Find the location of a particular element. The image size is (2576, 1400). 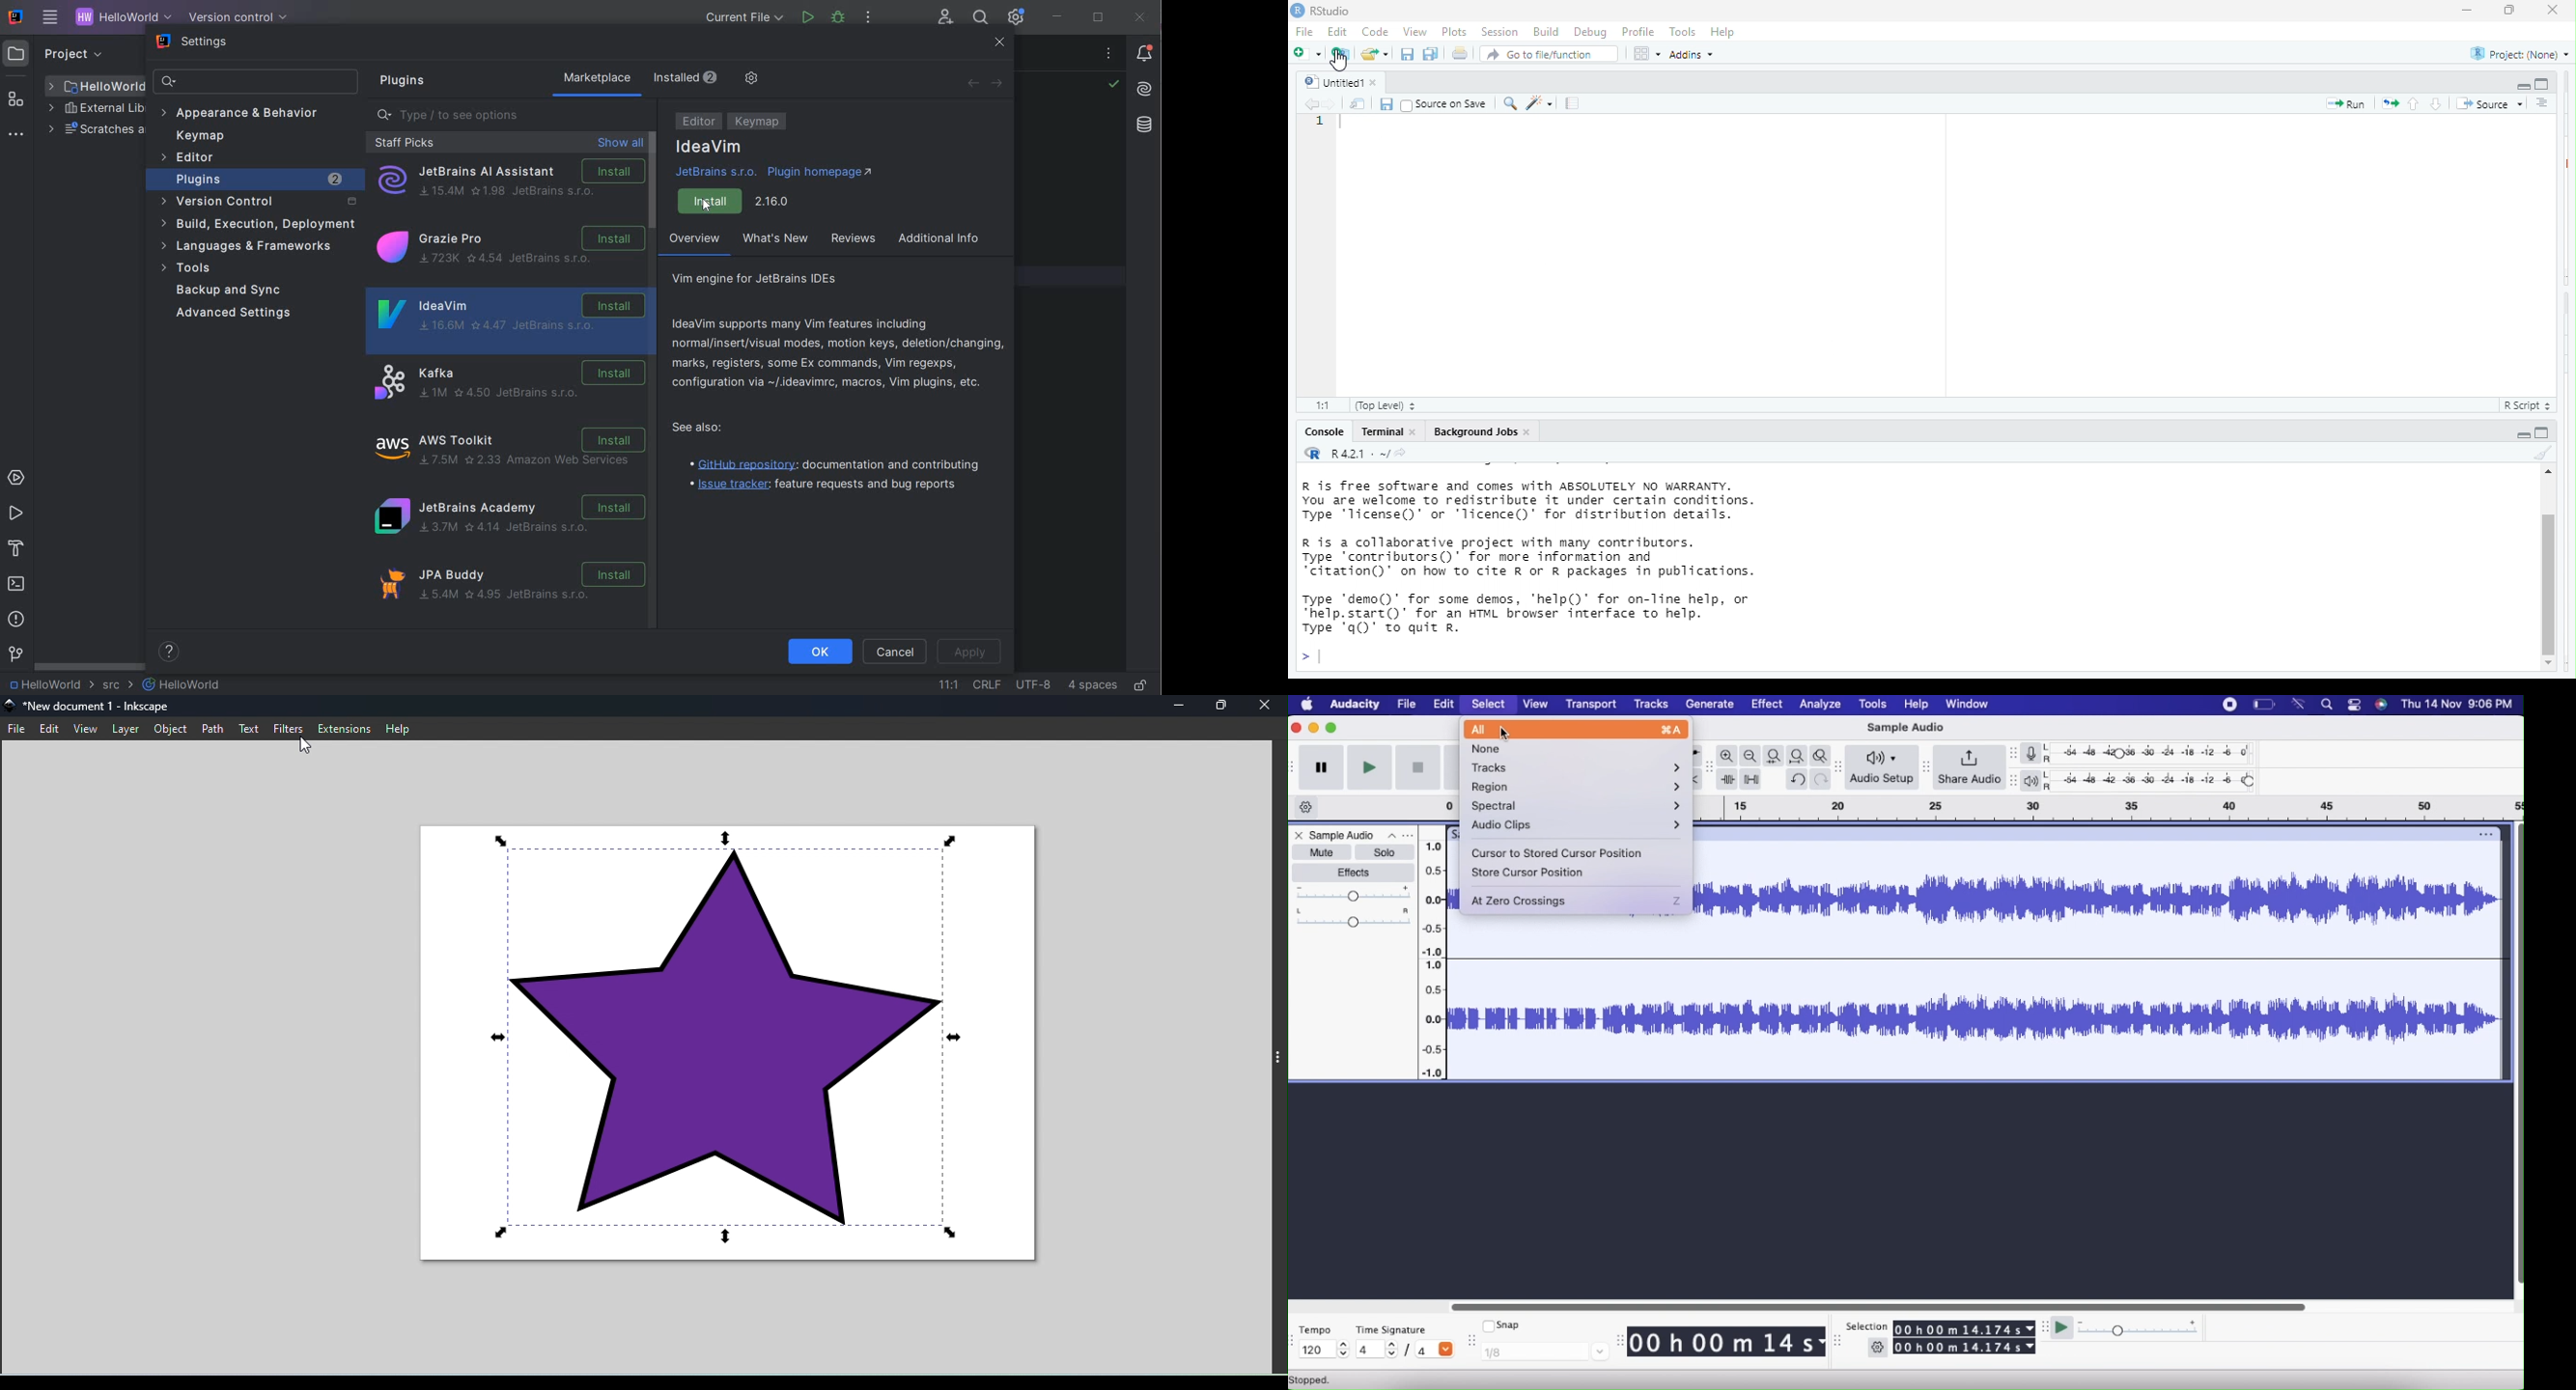

go back to the previous source location is located at coordinates (1313, 105).